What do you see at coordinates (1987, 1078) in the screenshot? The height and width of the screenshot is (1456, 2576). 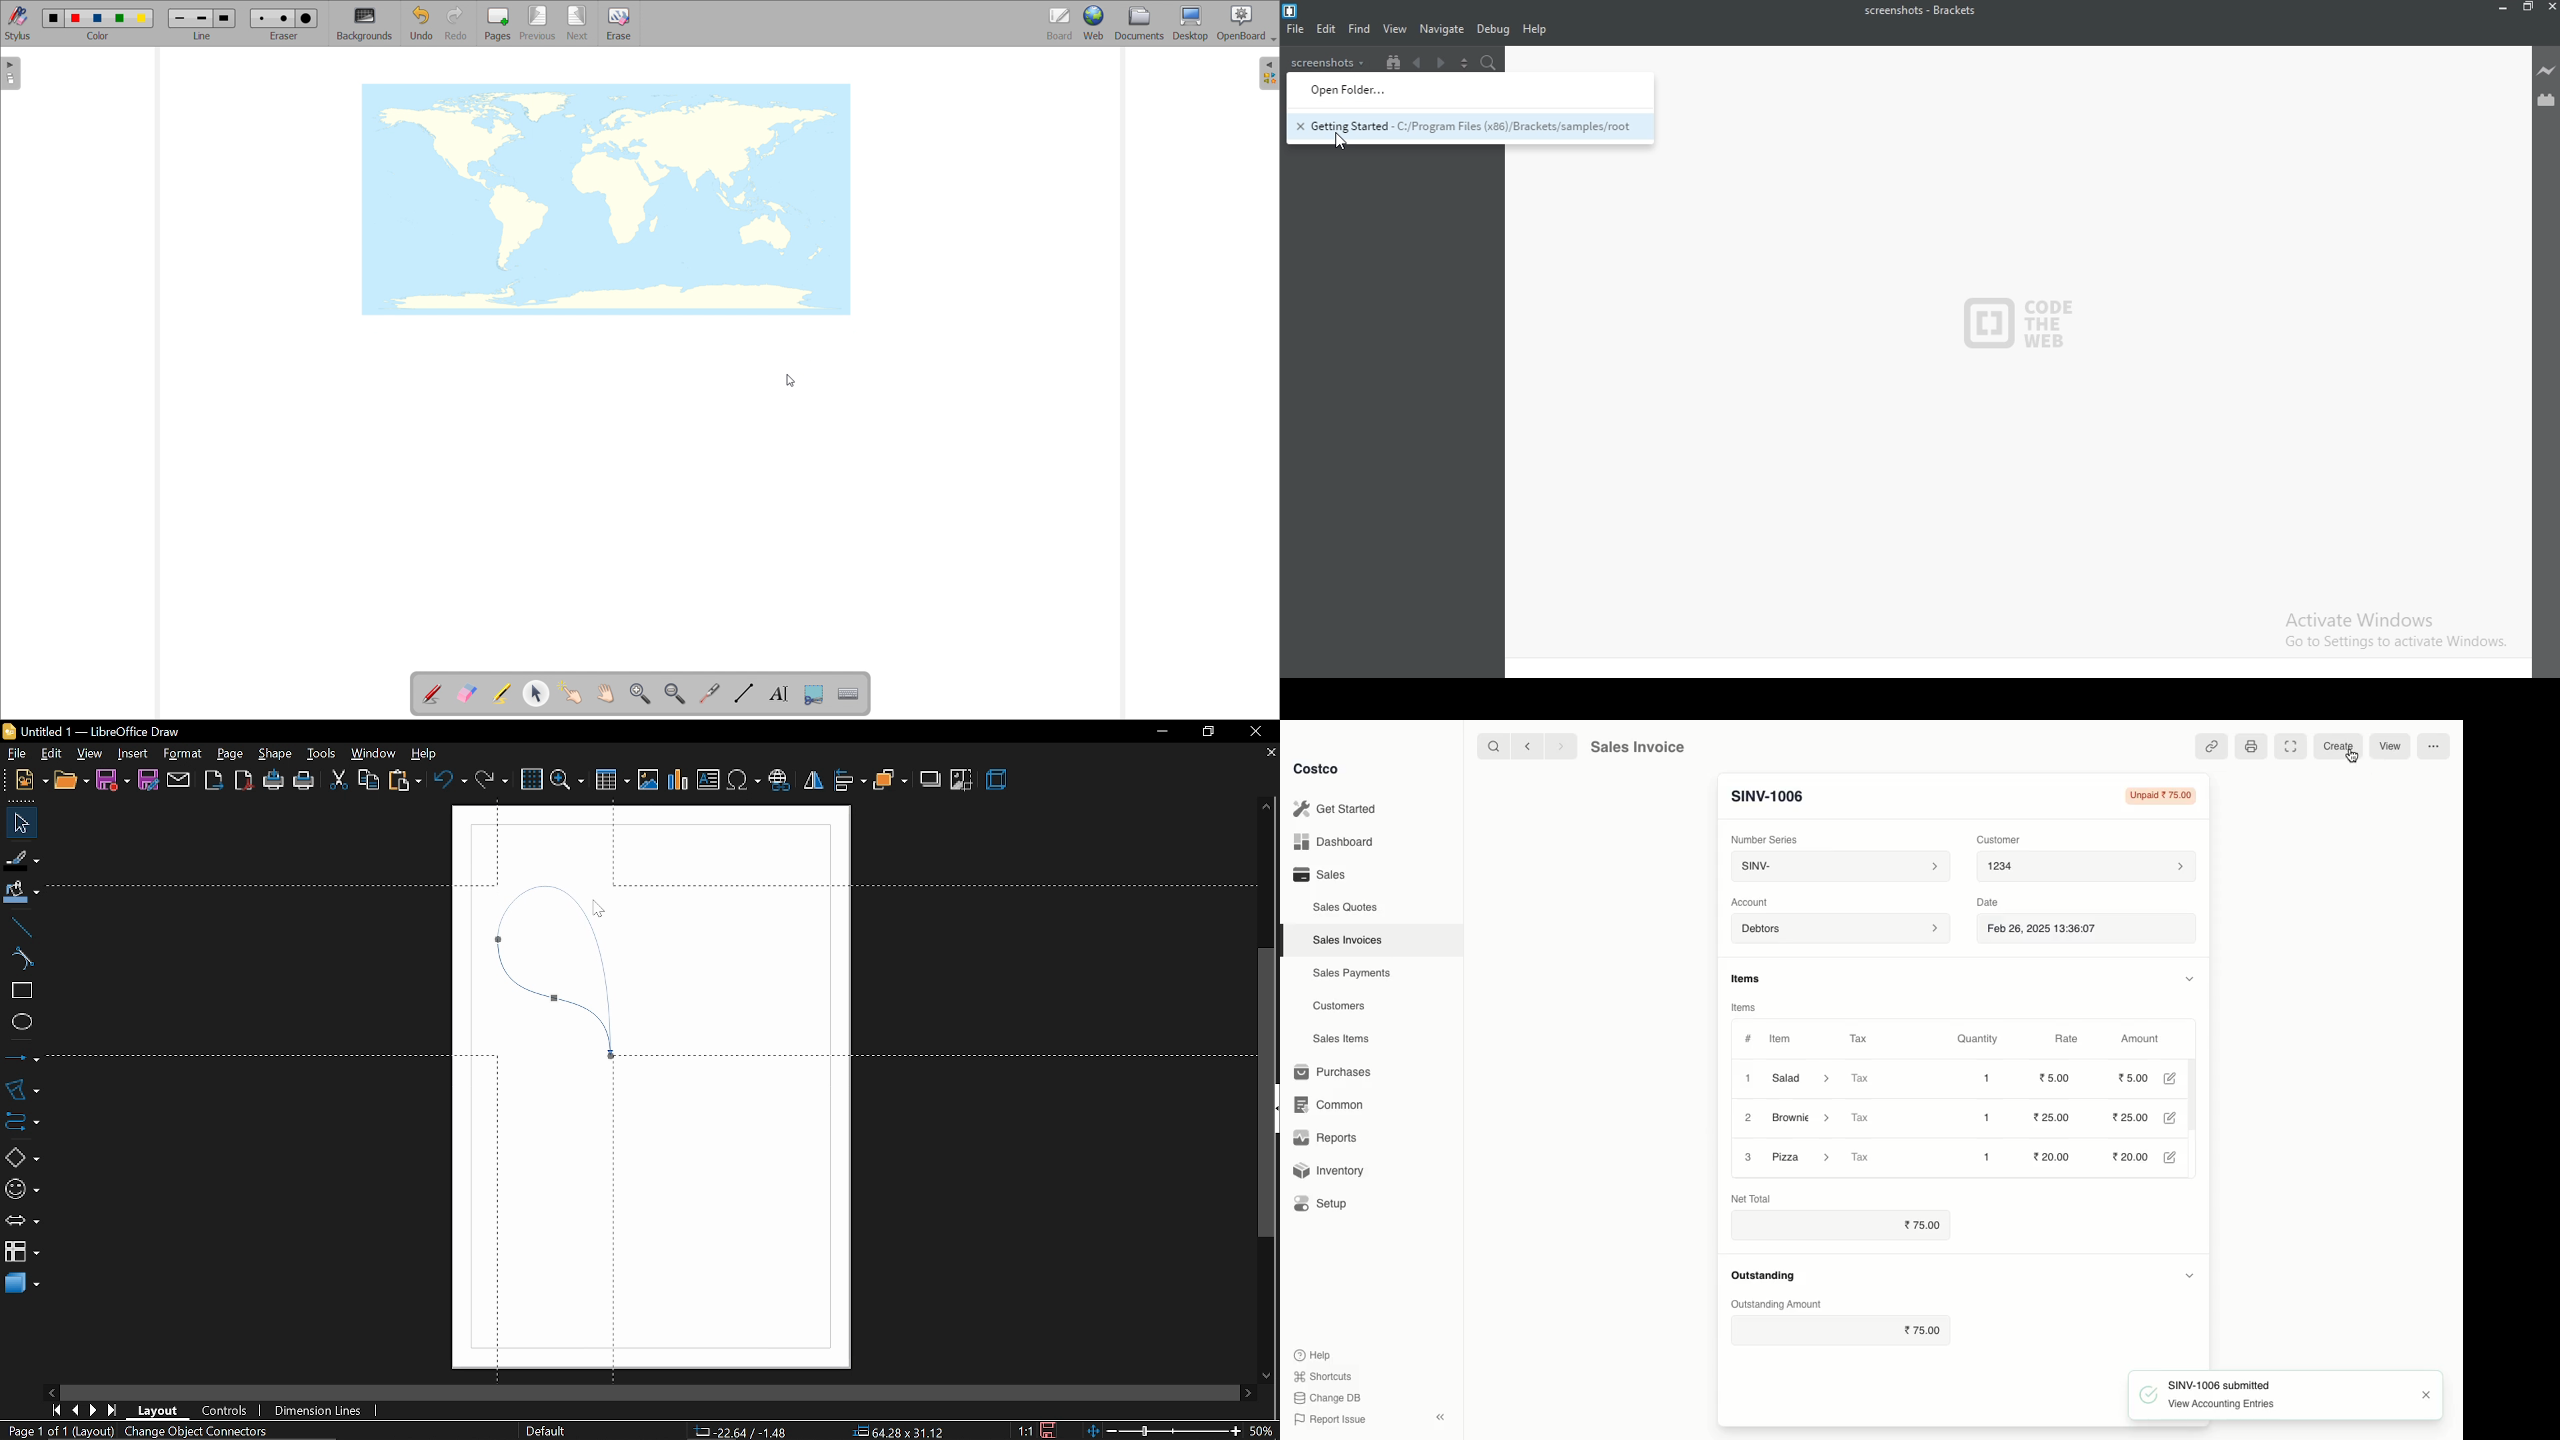 I see `1` at bounding box center [1987, 1078].